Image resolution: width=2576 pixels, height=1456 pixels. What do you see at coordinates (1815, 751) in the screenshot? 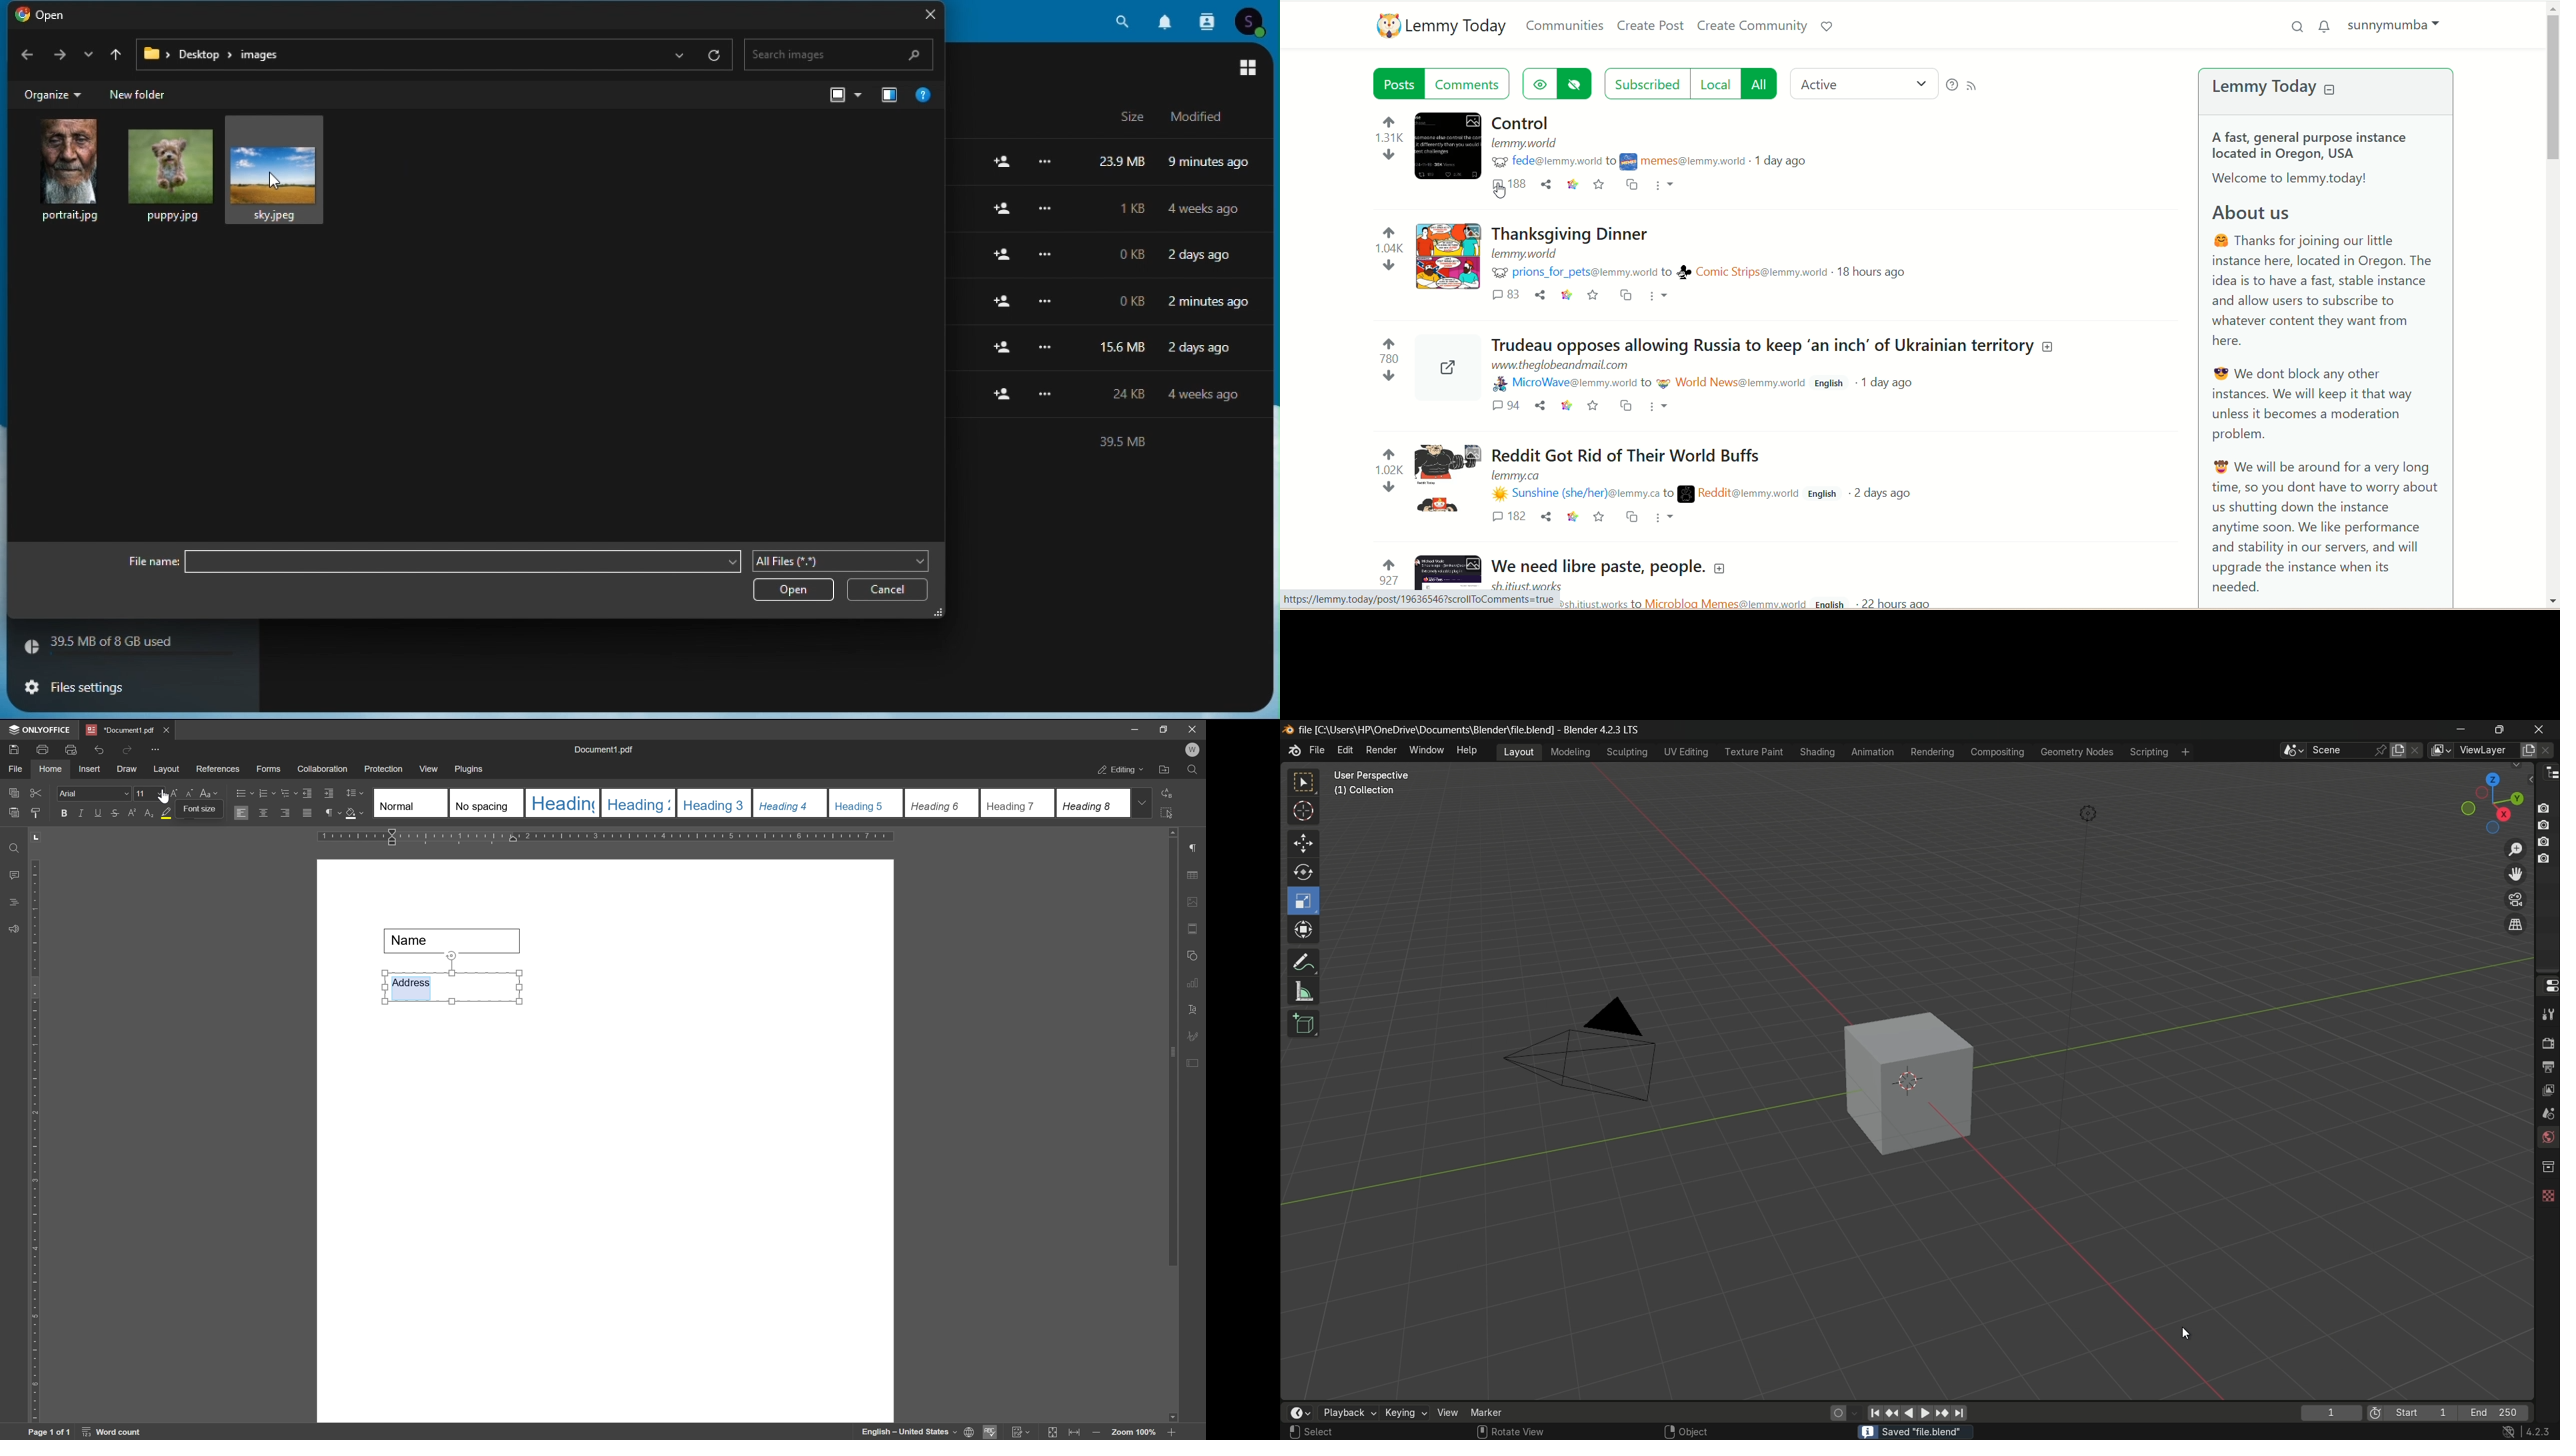
I see `shading menu` at bounding box center [1815, 751].